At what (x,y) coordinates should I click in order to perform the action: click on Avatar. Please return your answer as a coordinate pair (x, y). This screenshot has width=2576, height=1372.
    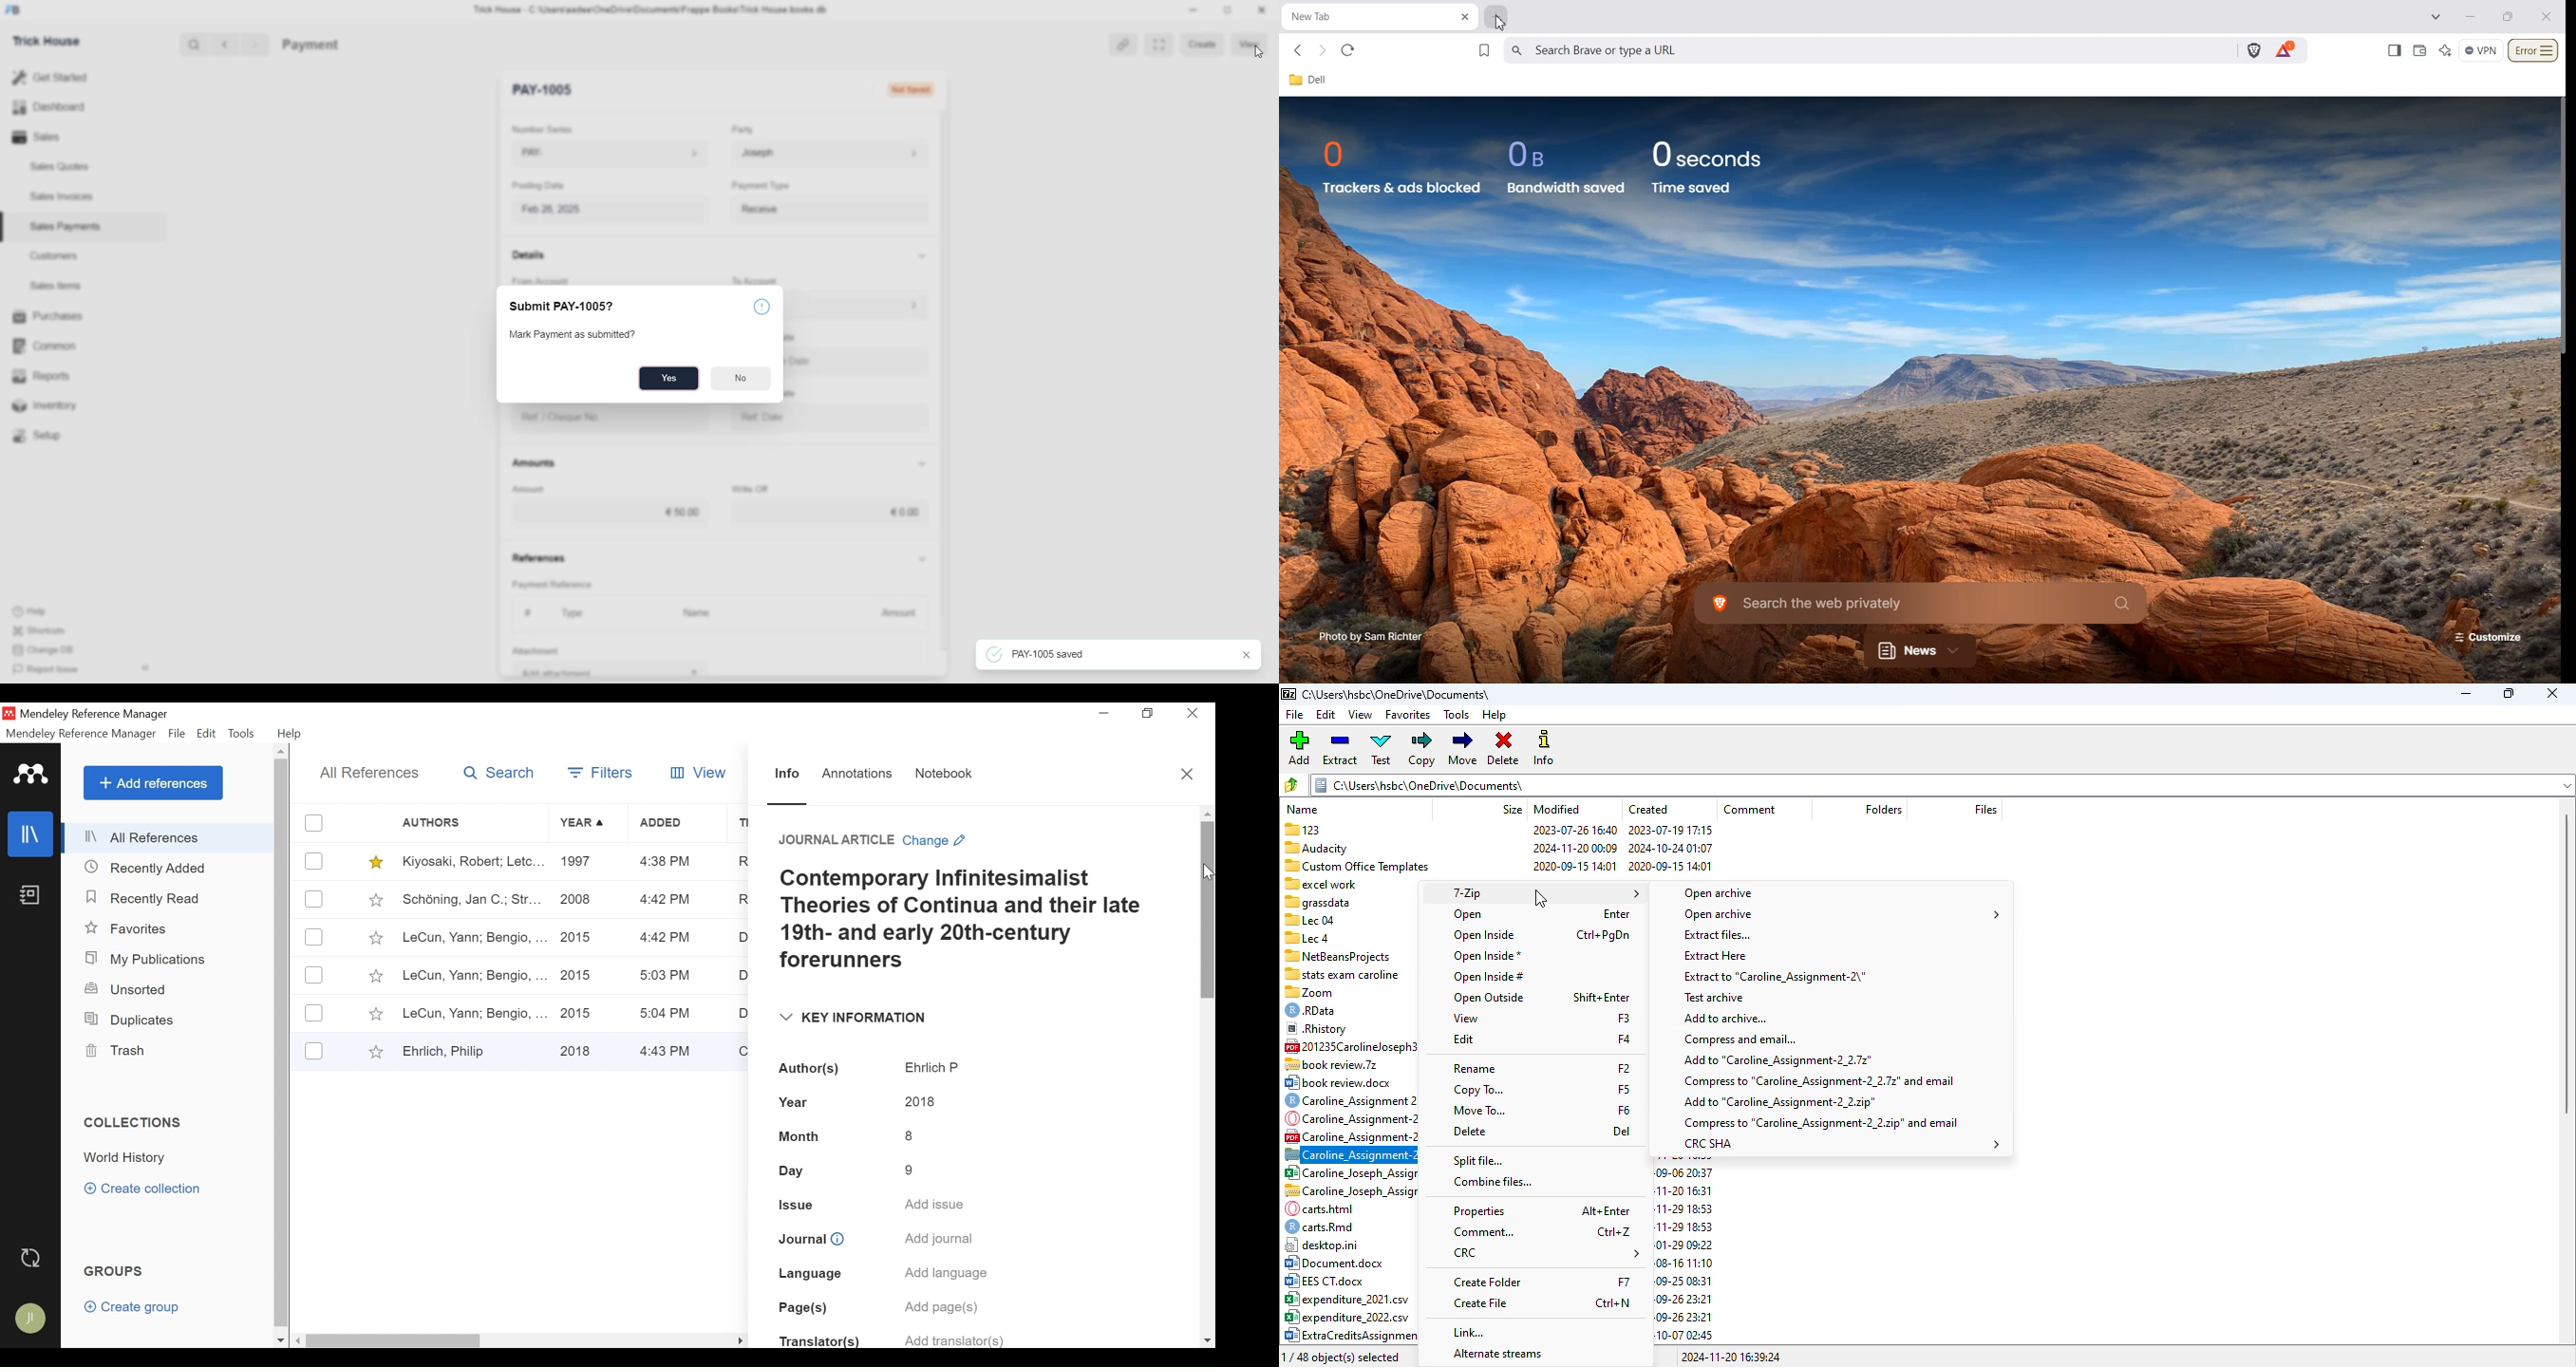
    Looking at the image, I should click on (28, 1318).